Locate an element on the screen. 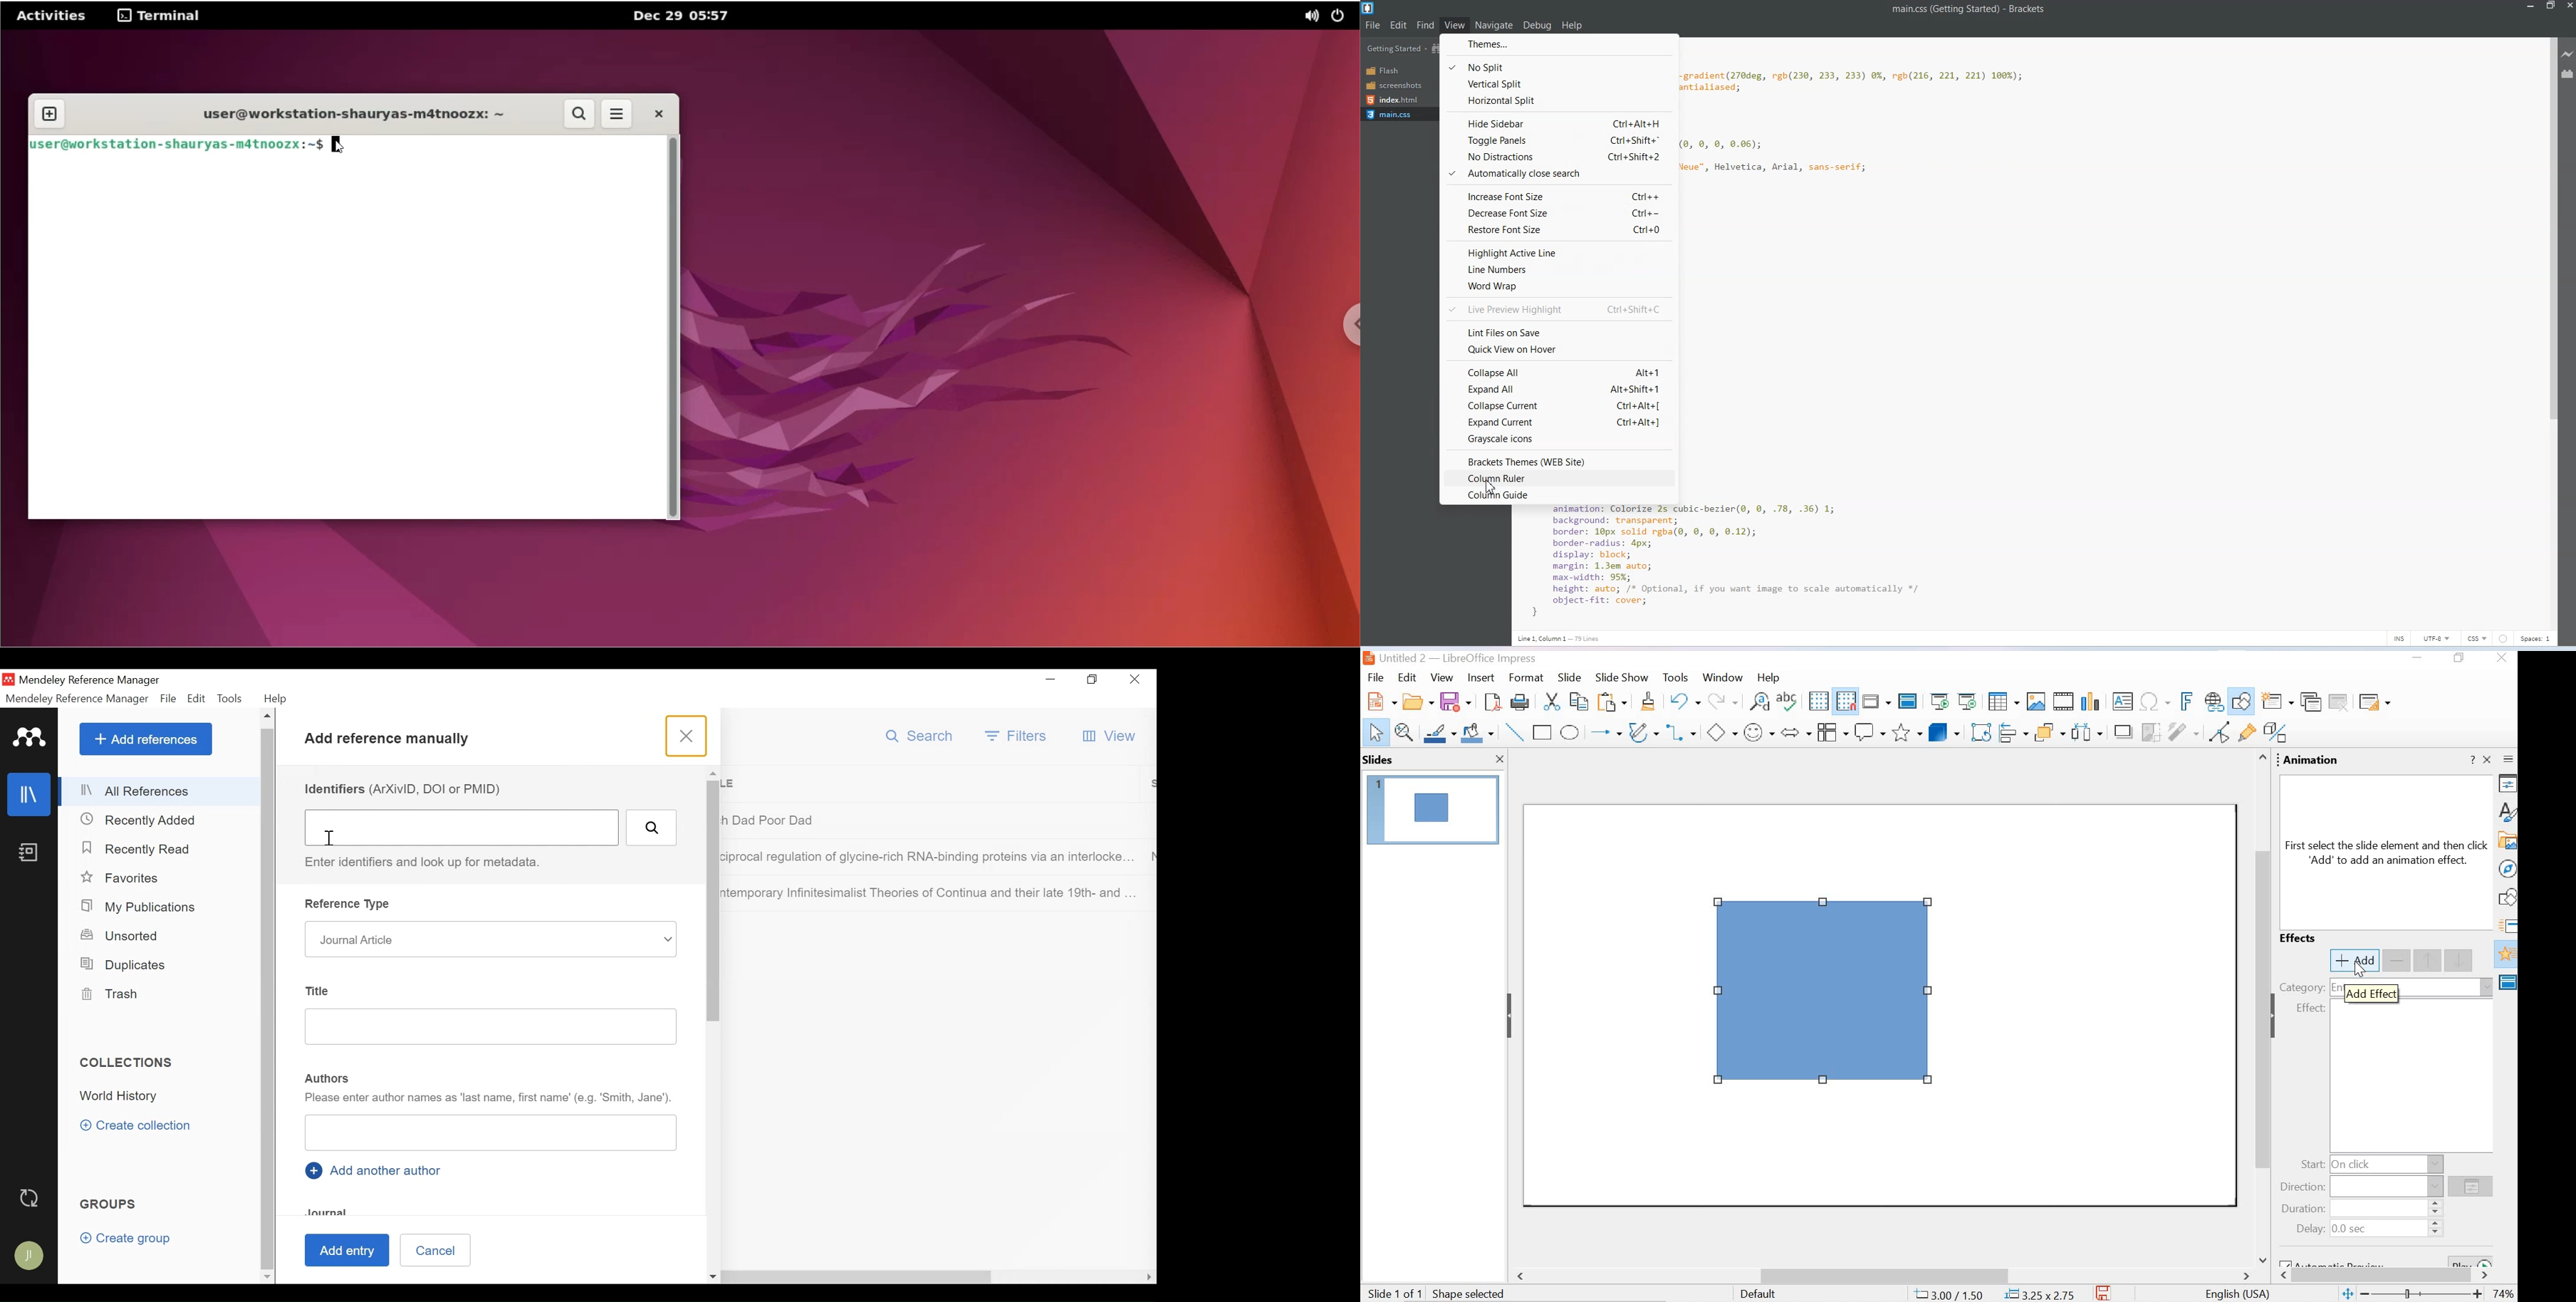 The image size is (2576, 1316). Themes is located at coordinates (1560, 44).